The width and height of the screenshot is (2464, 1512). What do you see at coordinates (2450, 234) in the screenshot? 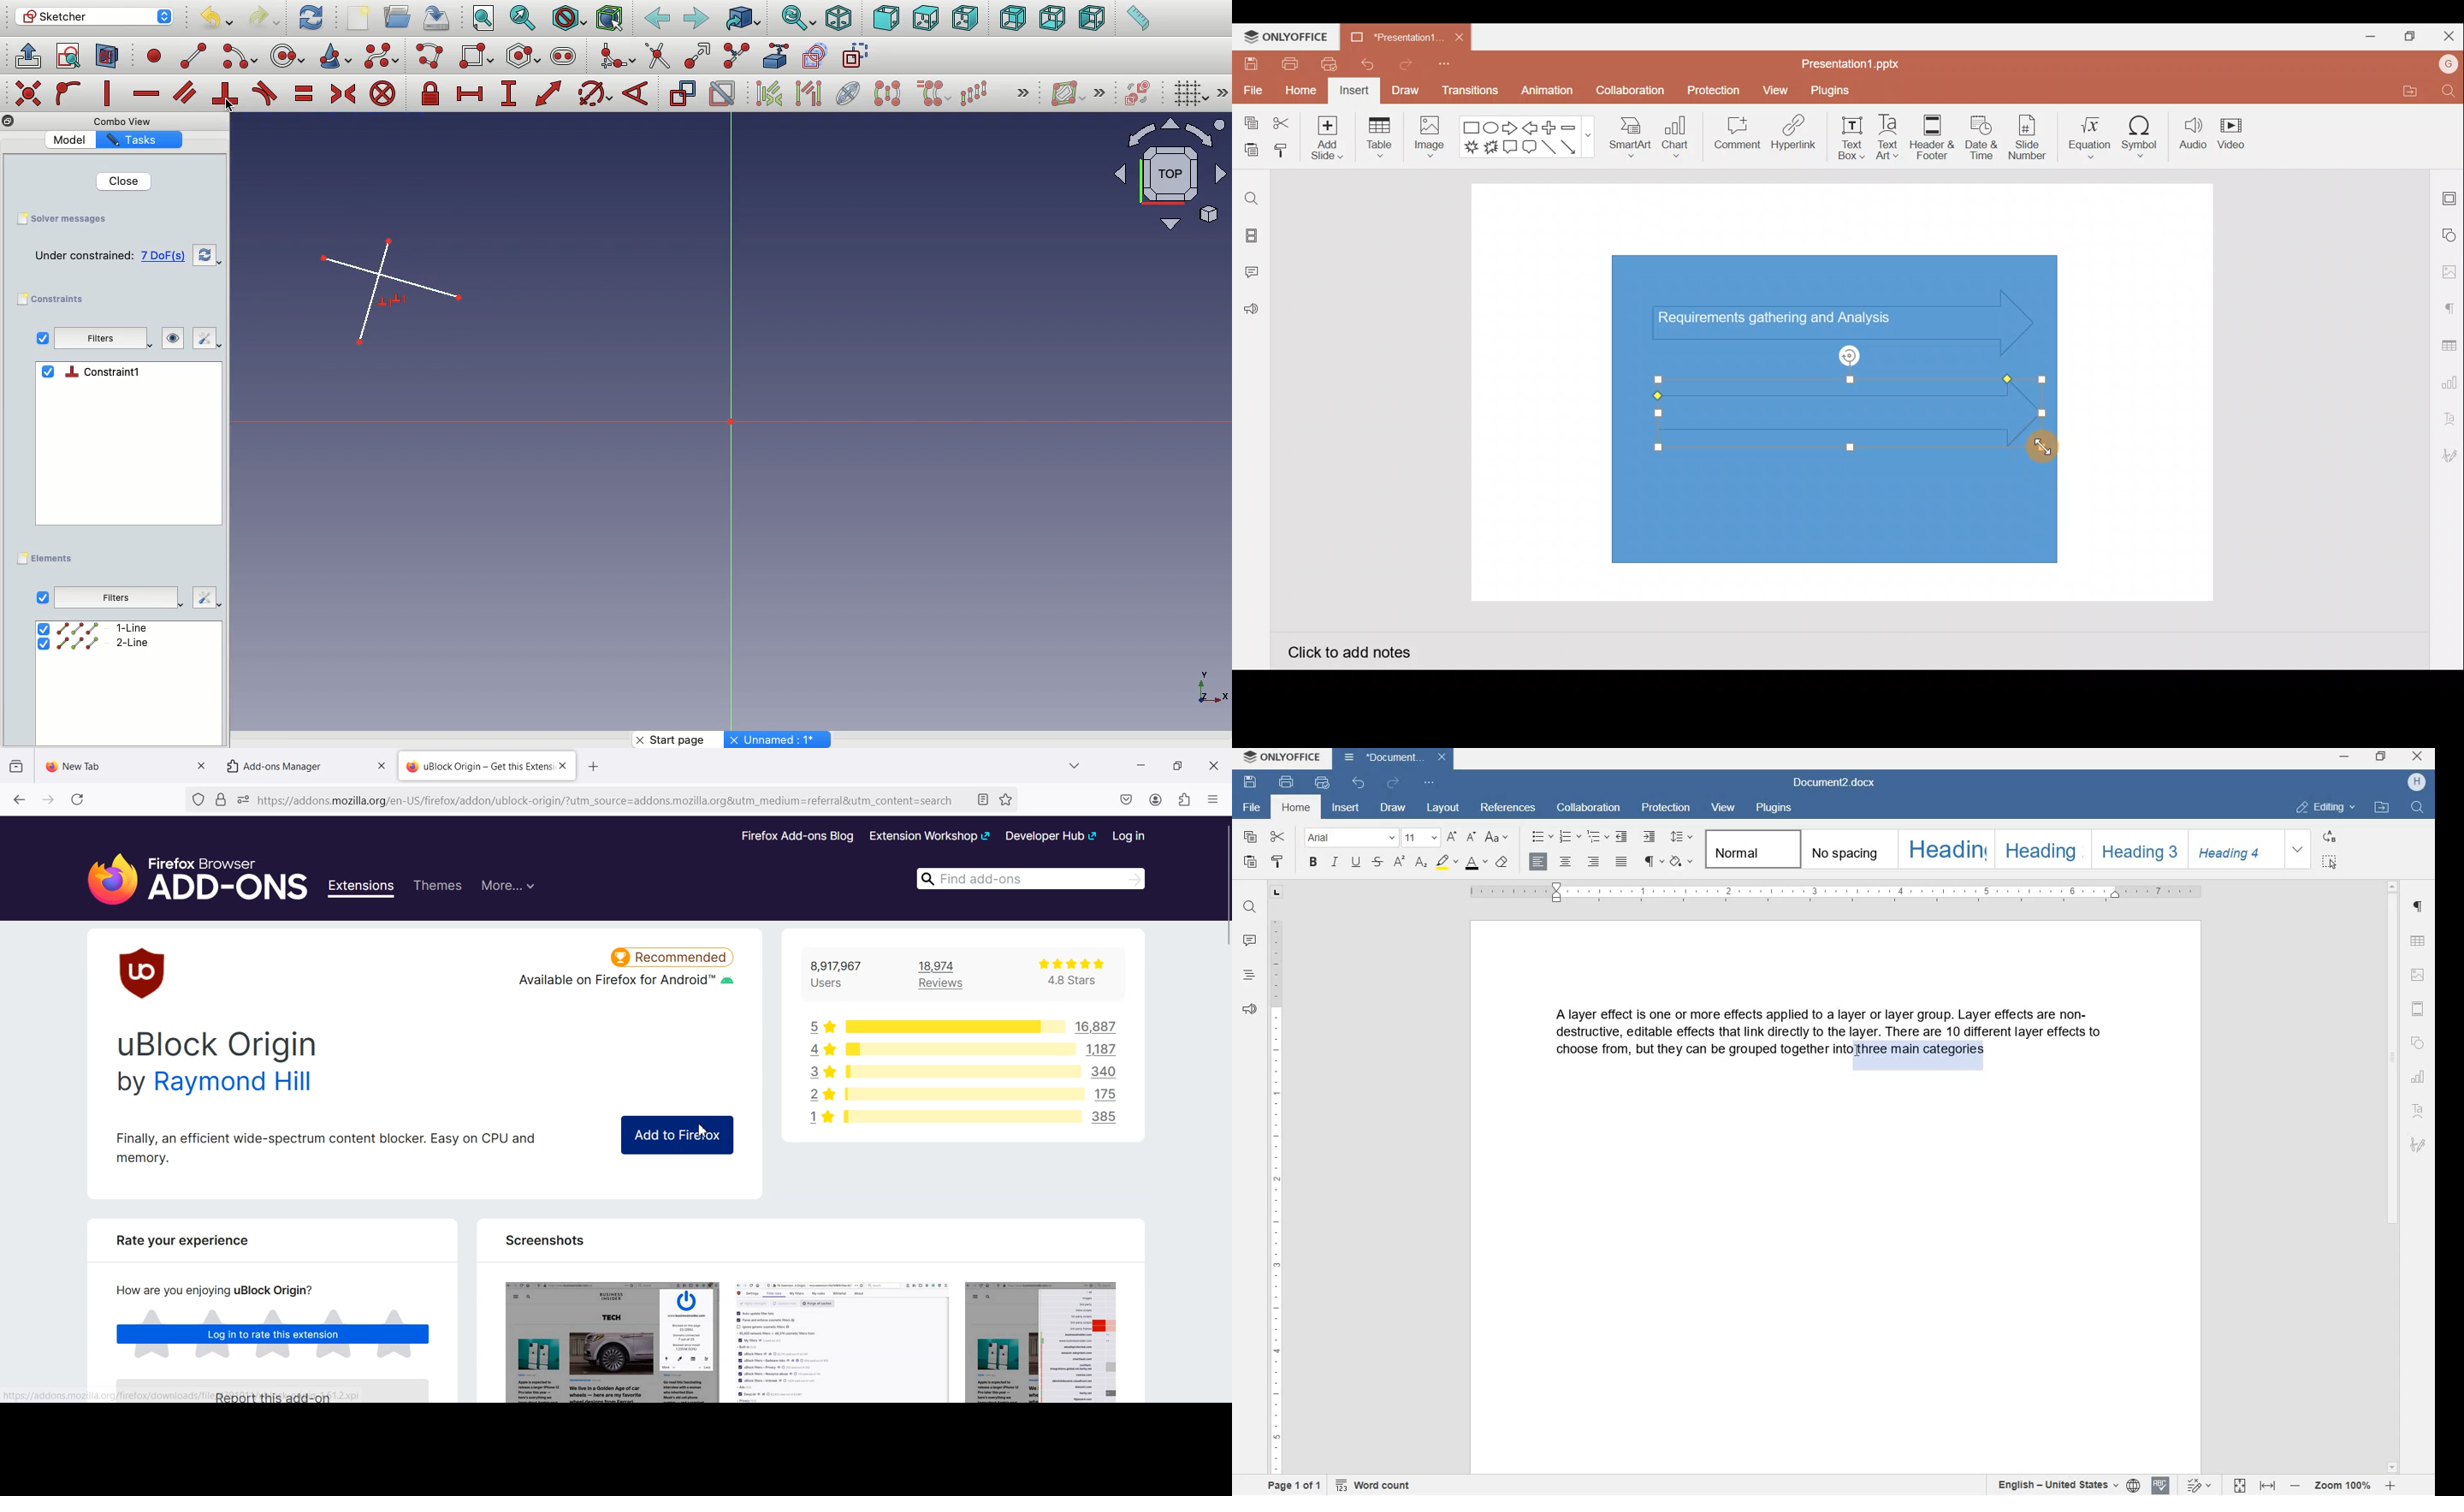
I see `Shape settings` at bounding box center [2450, 234].